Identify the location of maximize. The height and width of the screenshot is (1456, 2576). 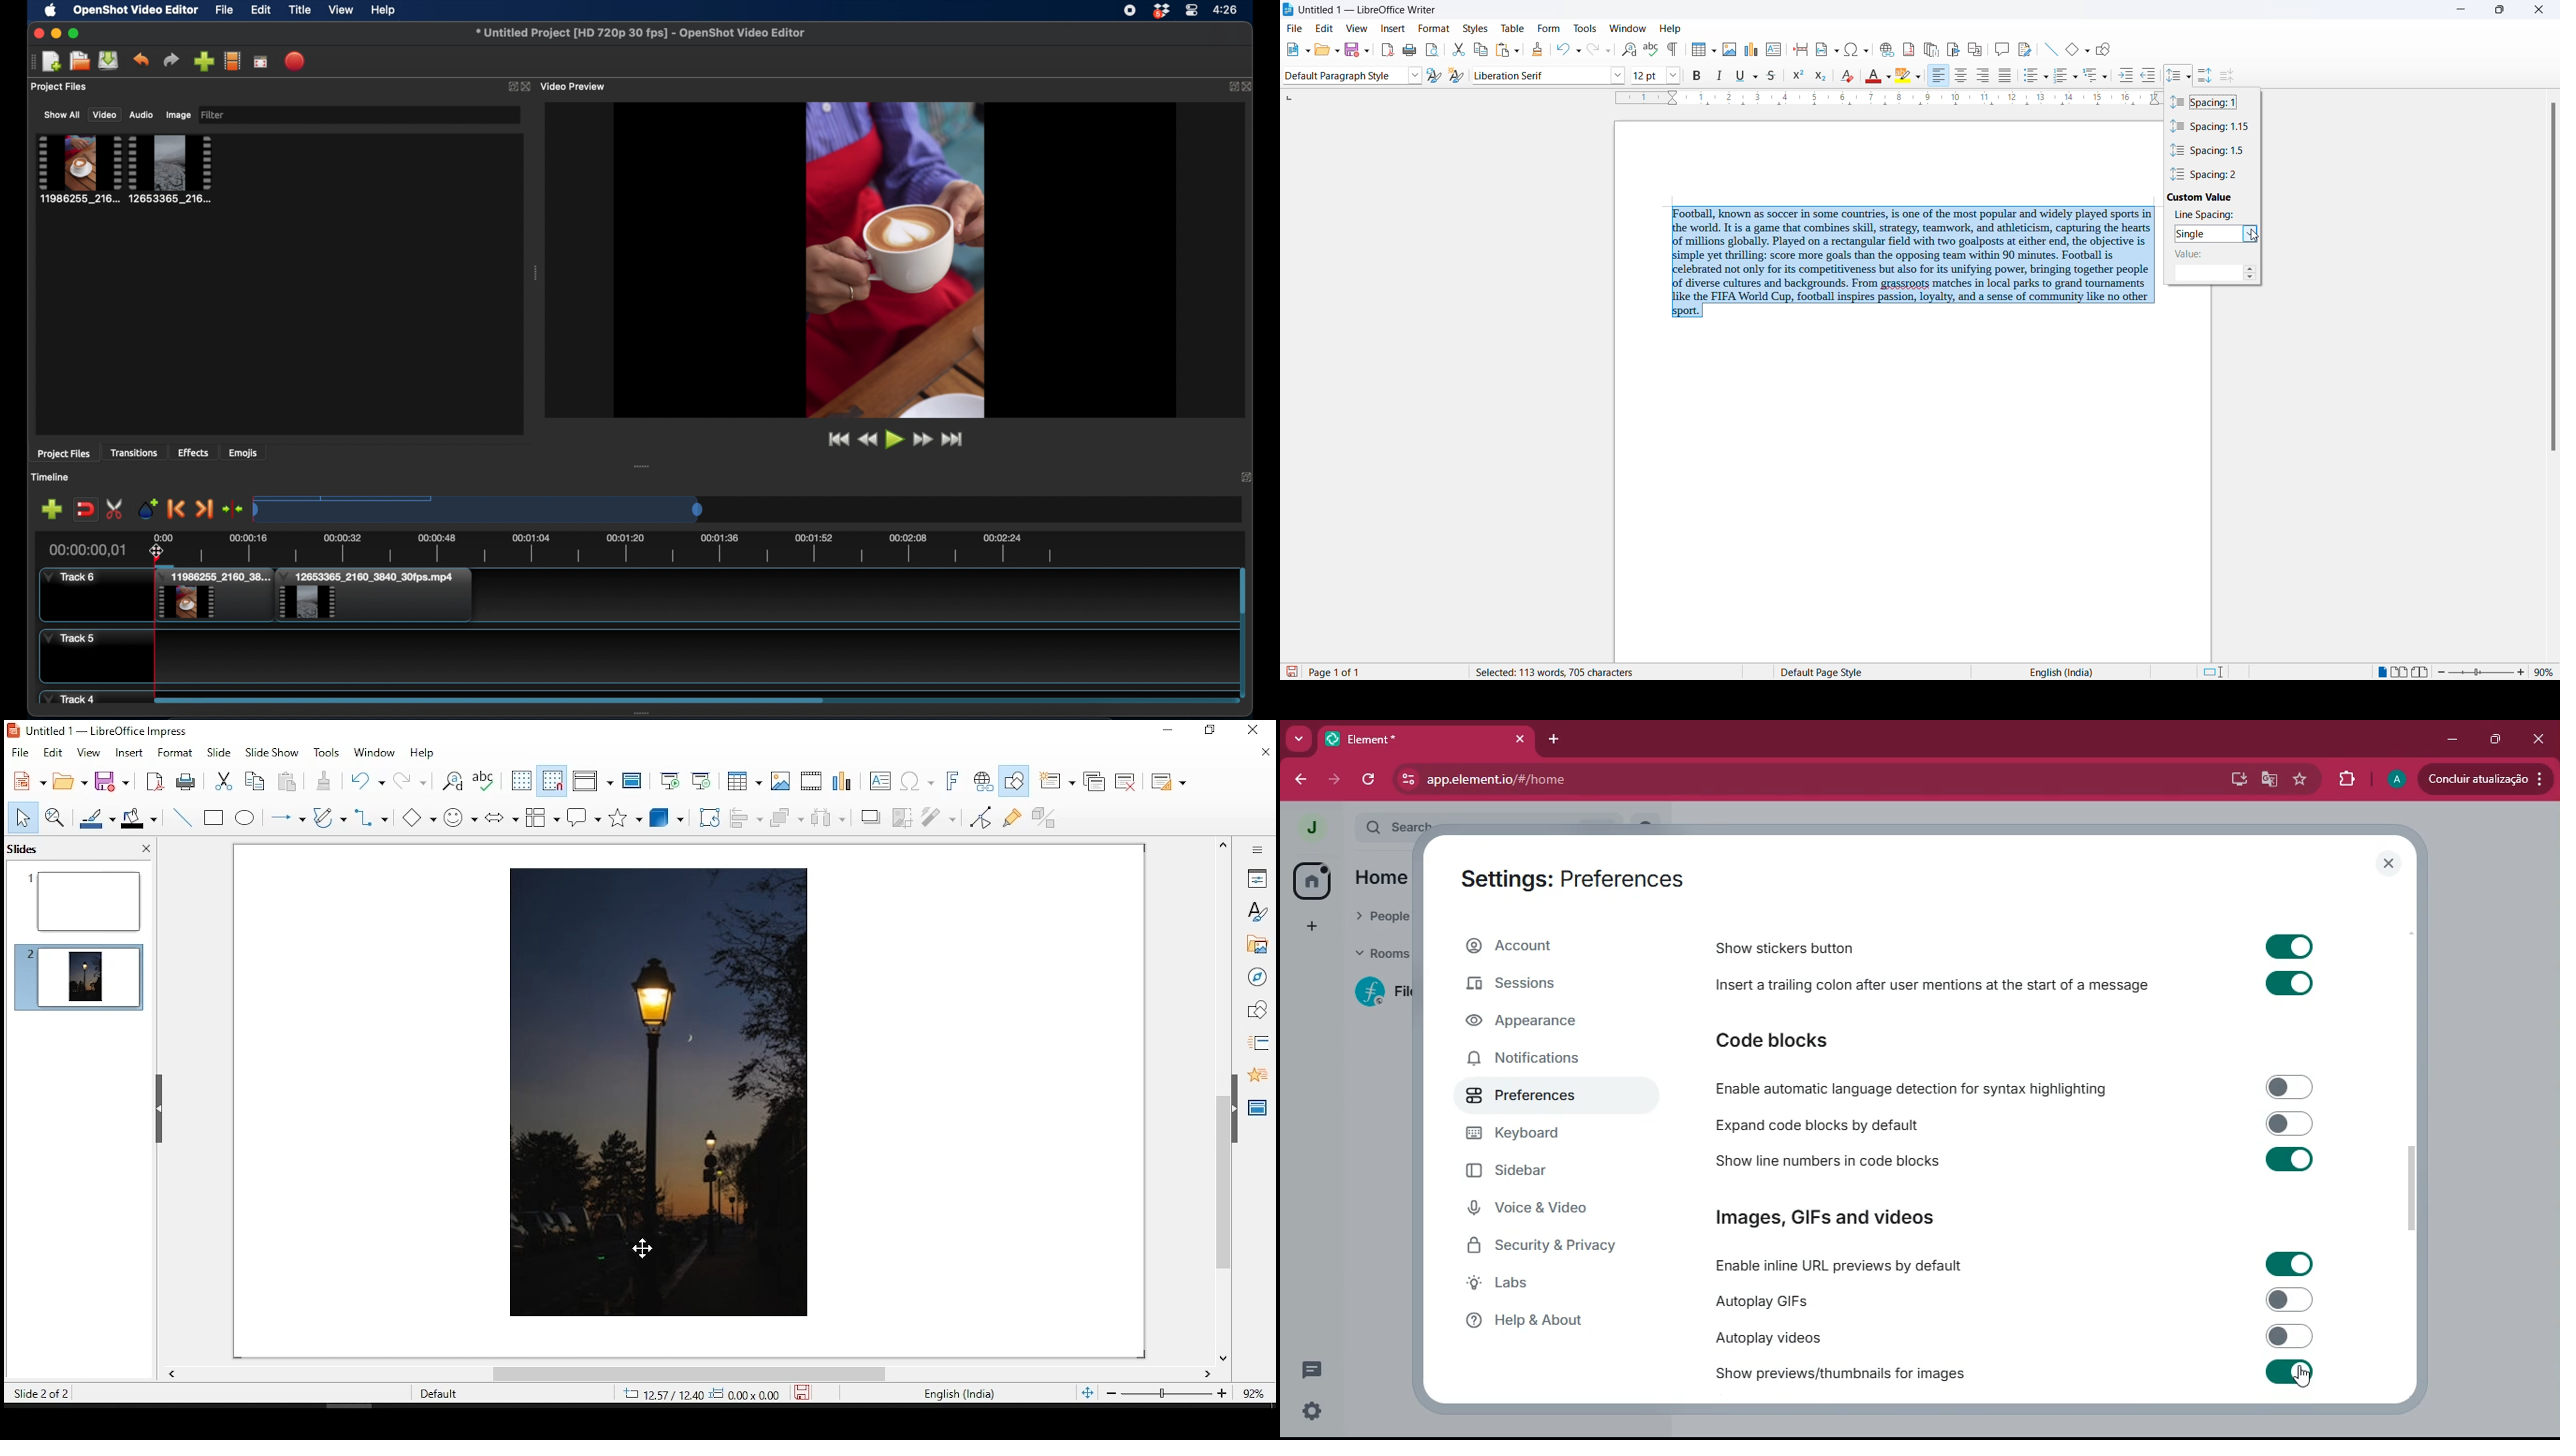
(74, 33).